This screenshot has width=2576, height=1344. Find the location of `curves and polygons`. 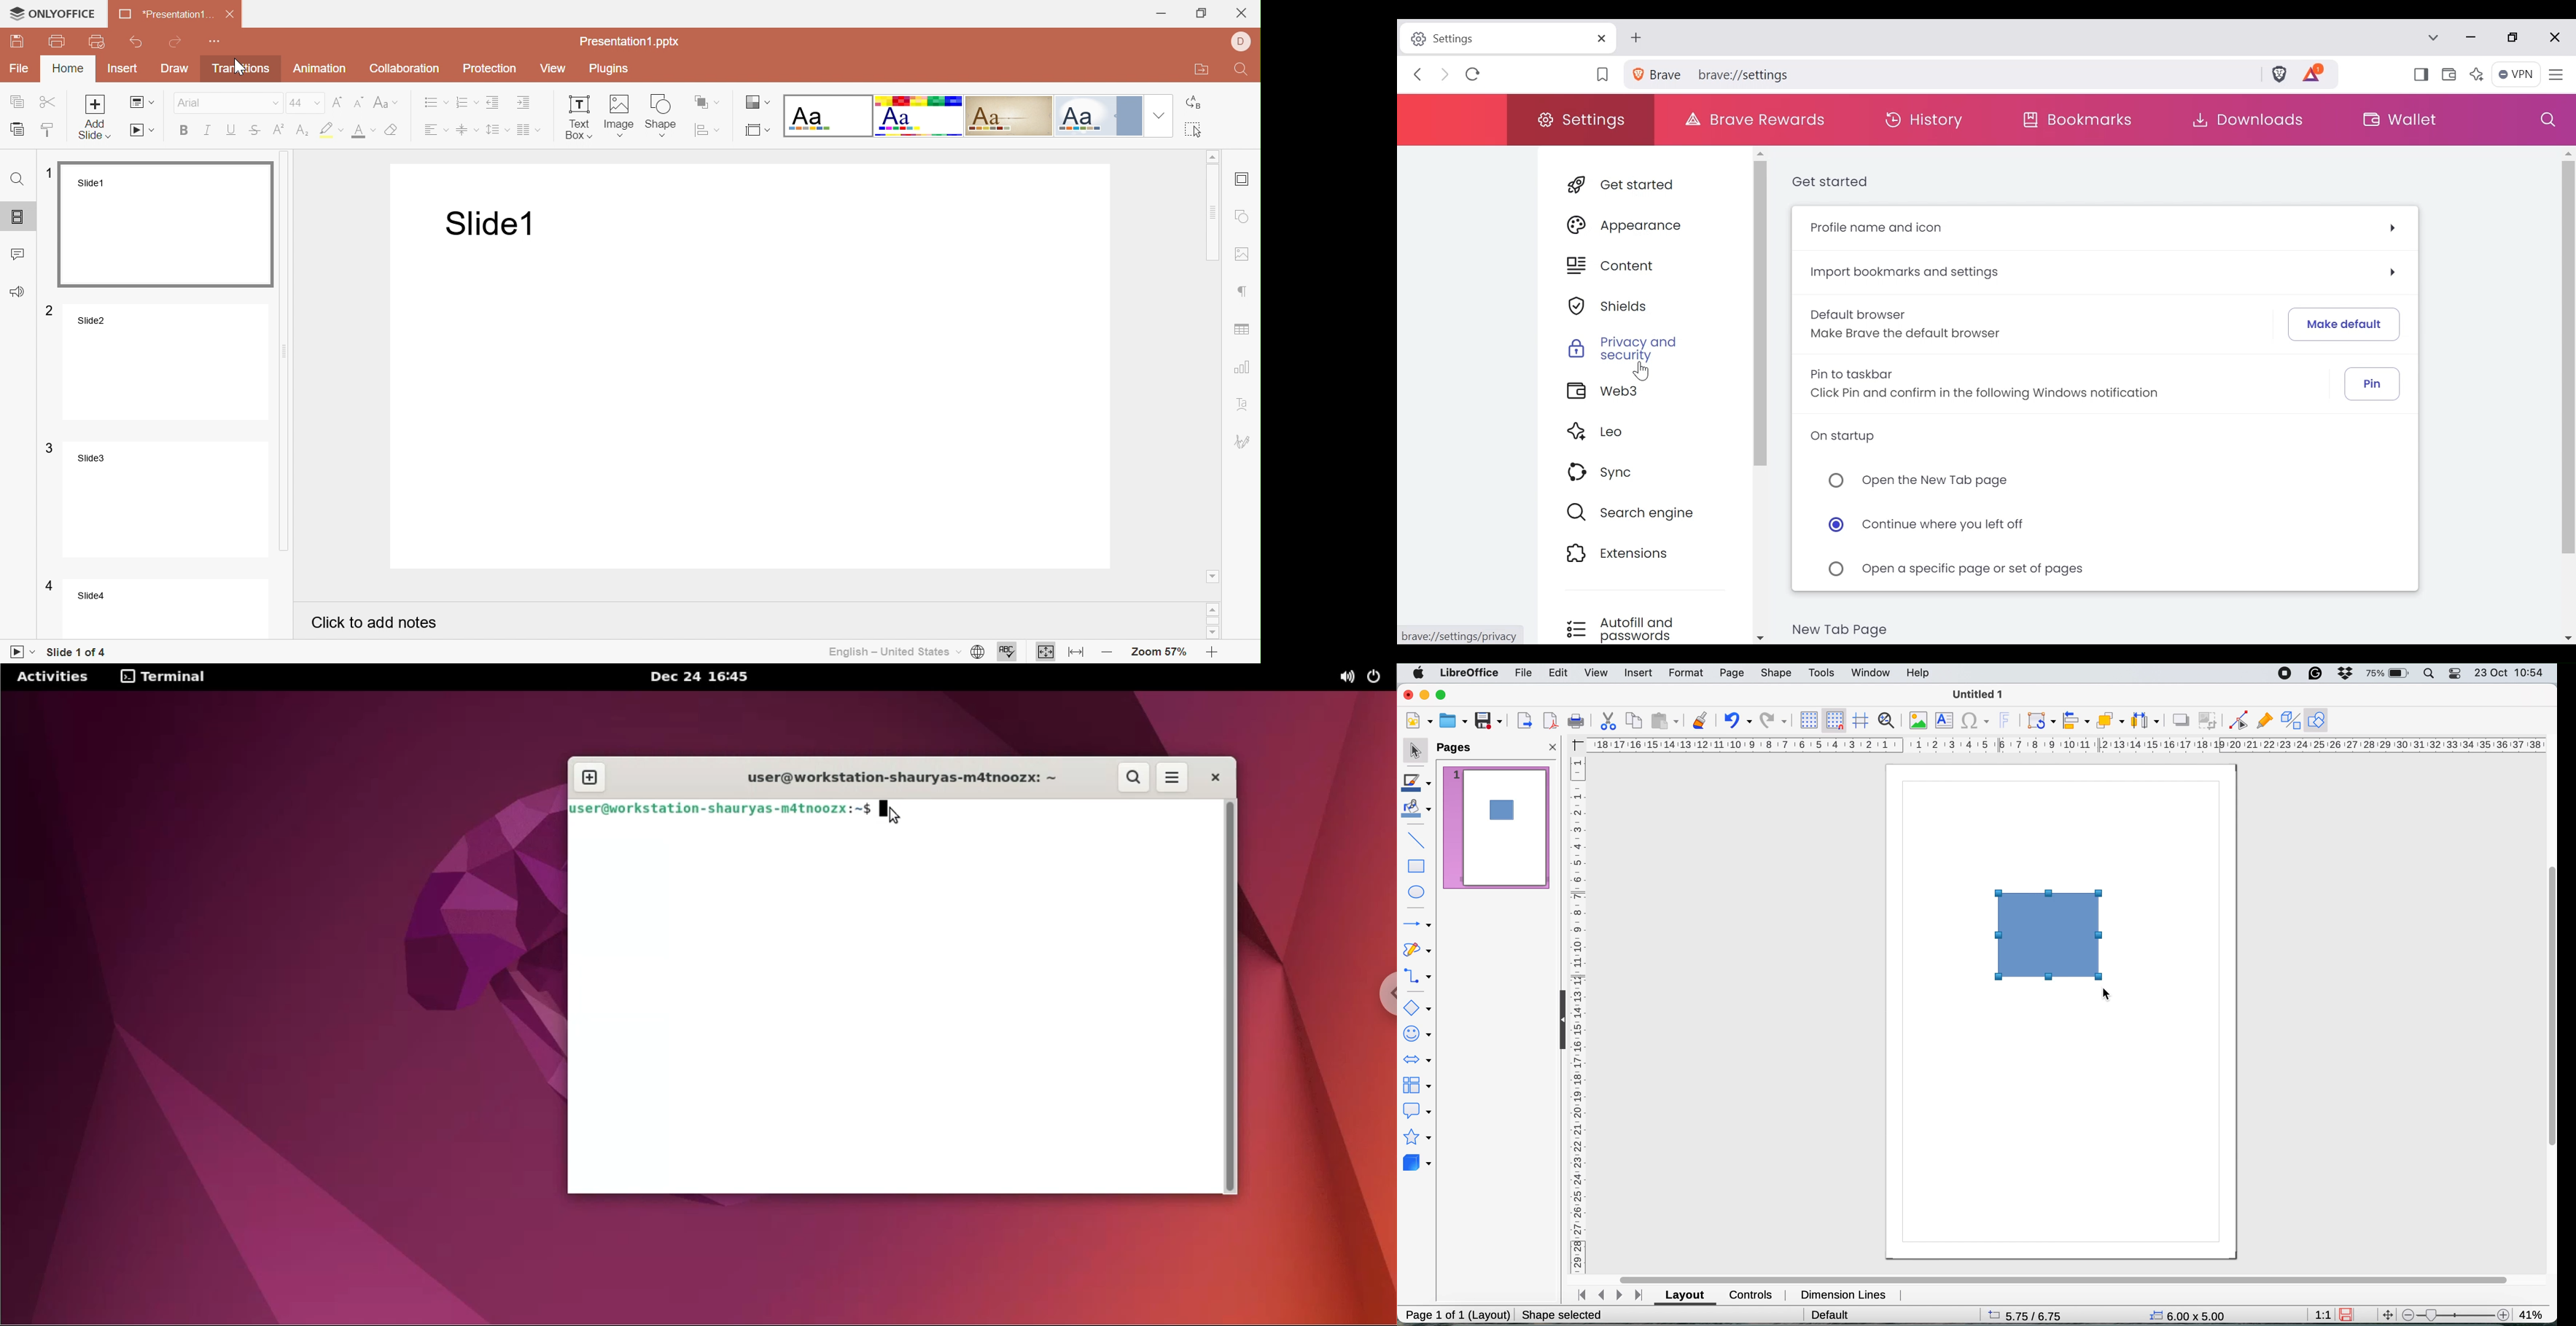

curves and polygons is located at coordinates (1418, 953).